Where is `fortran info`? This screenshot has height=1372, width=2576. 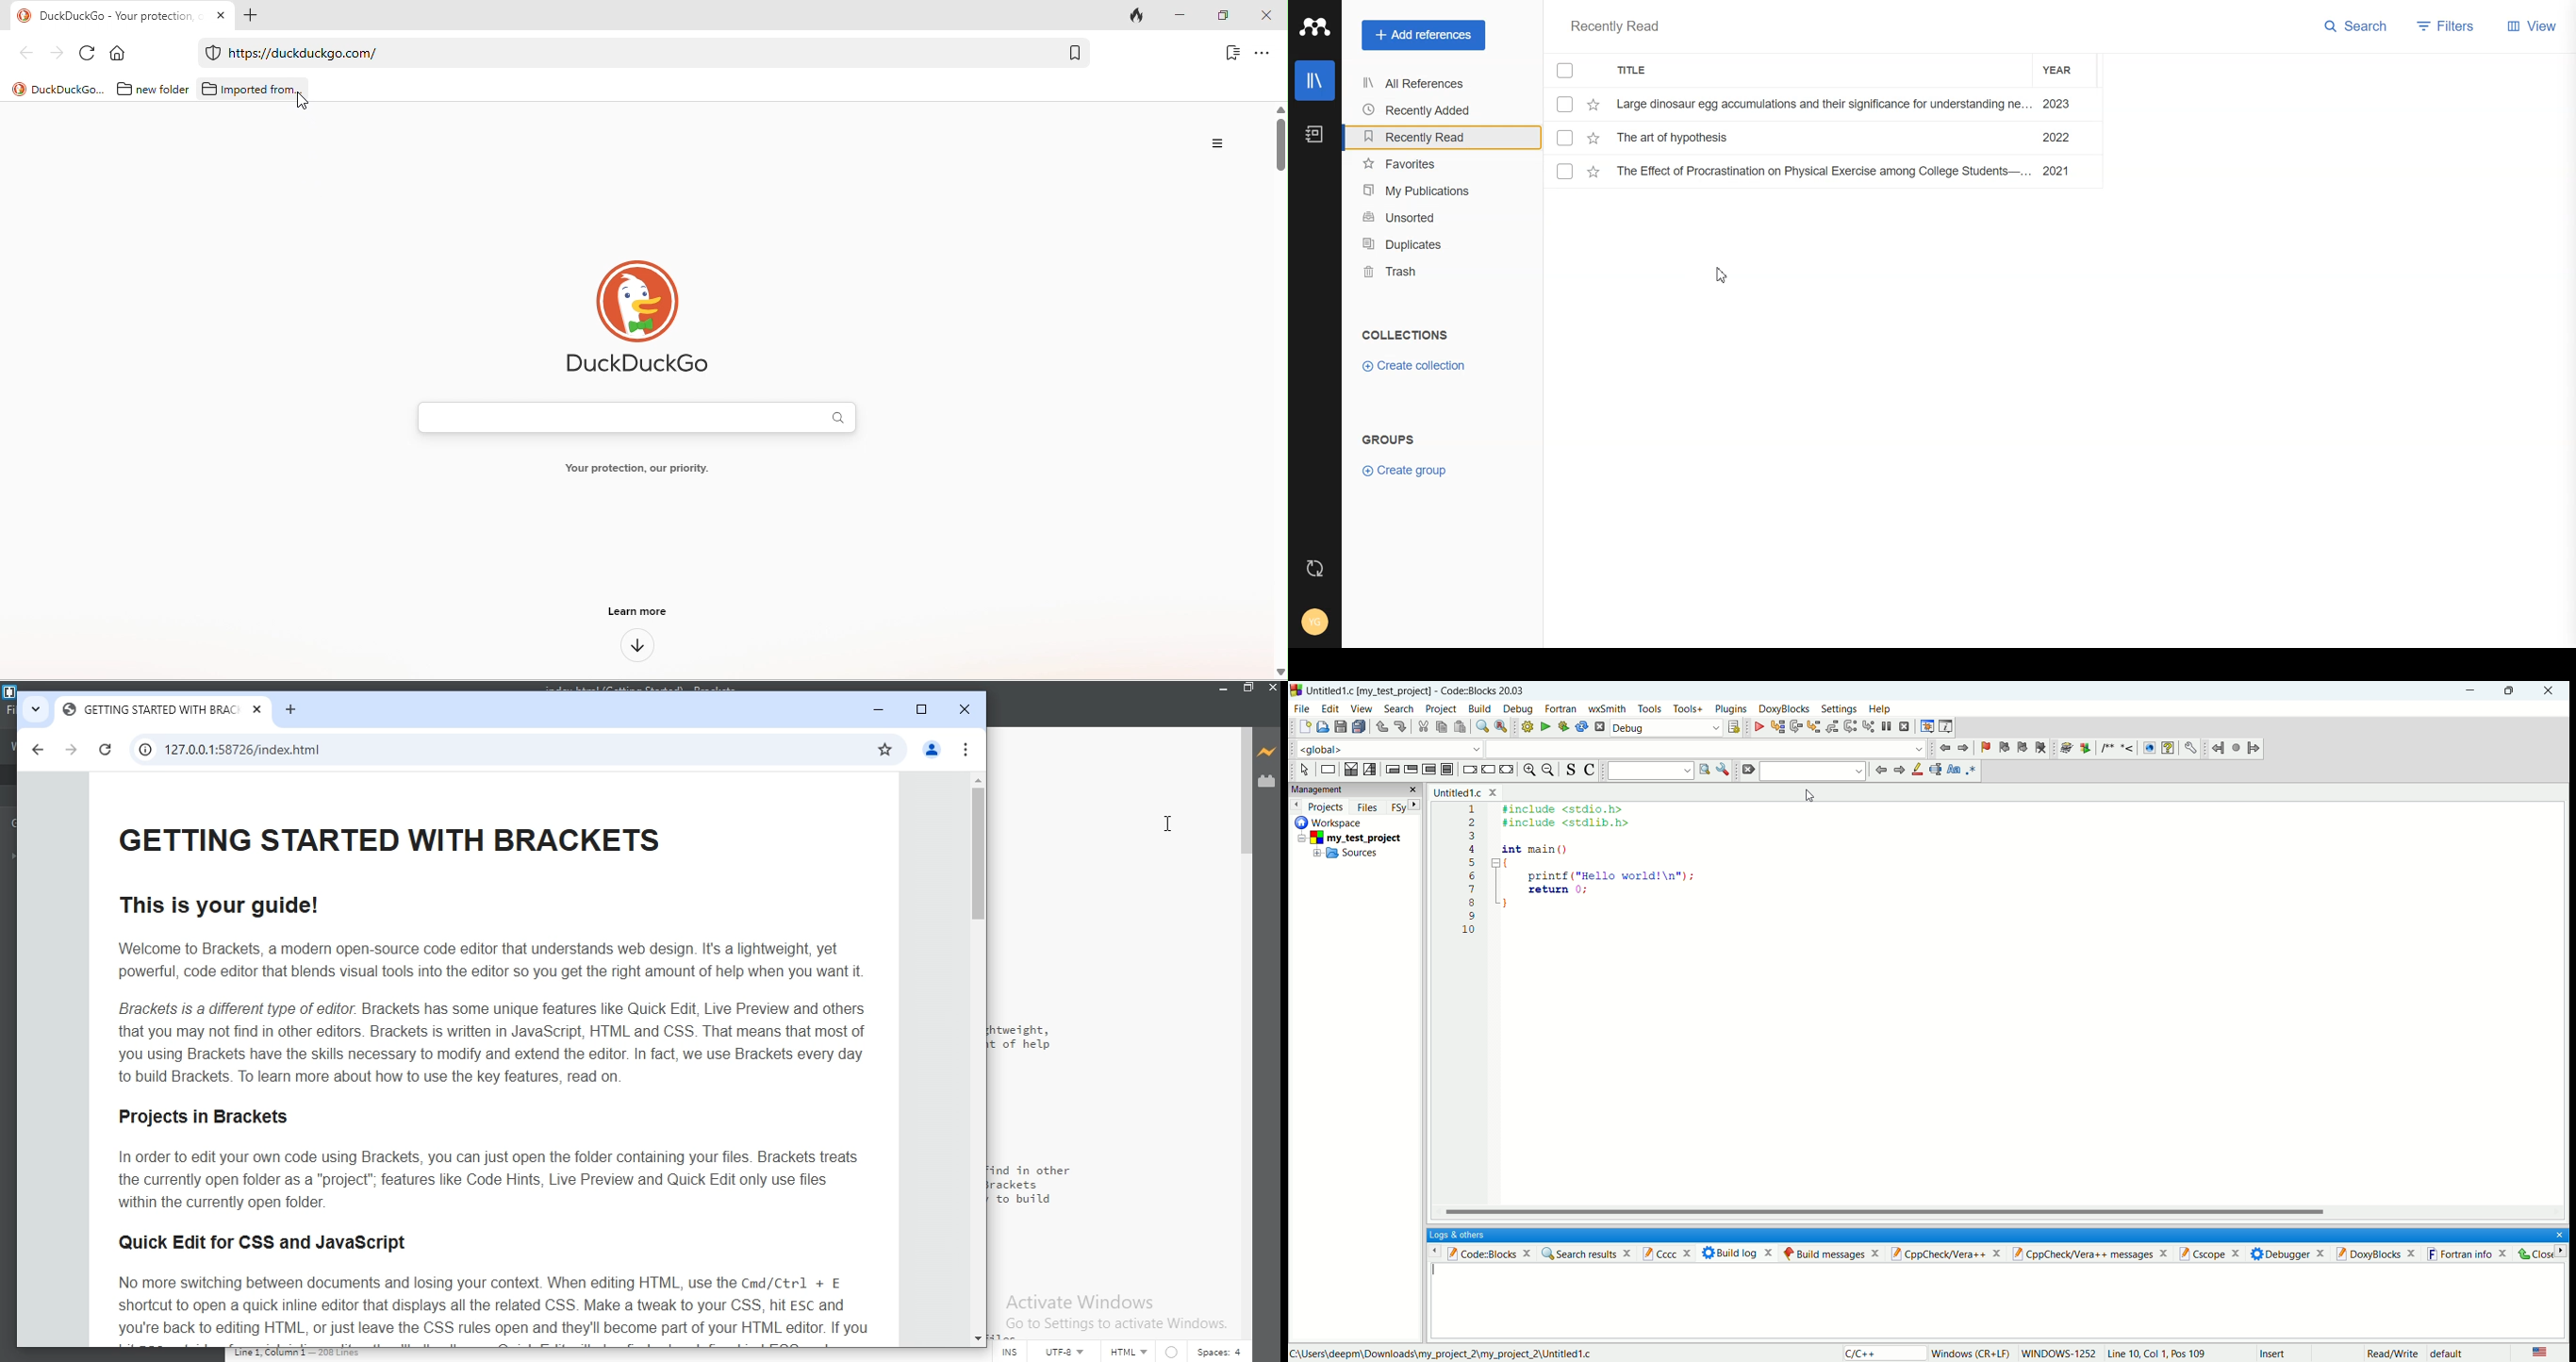 fortran info is located at coordinates (2471, 1253).